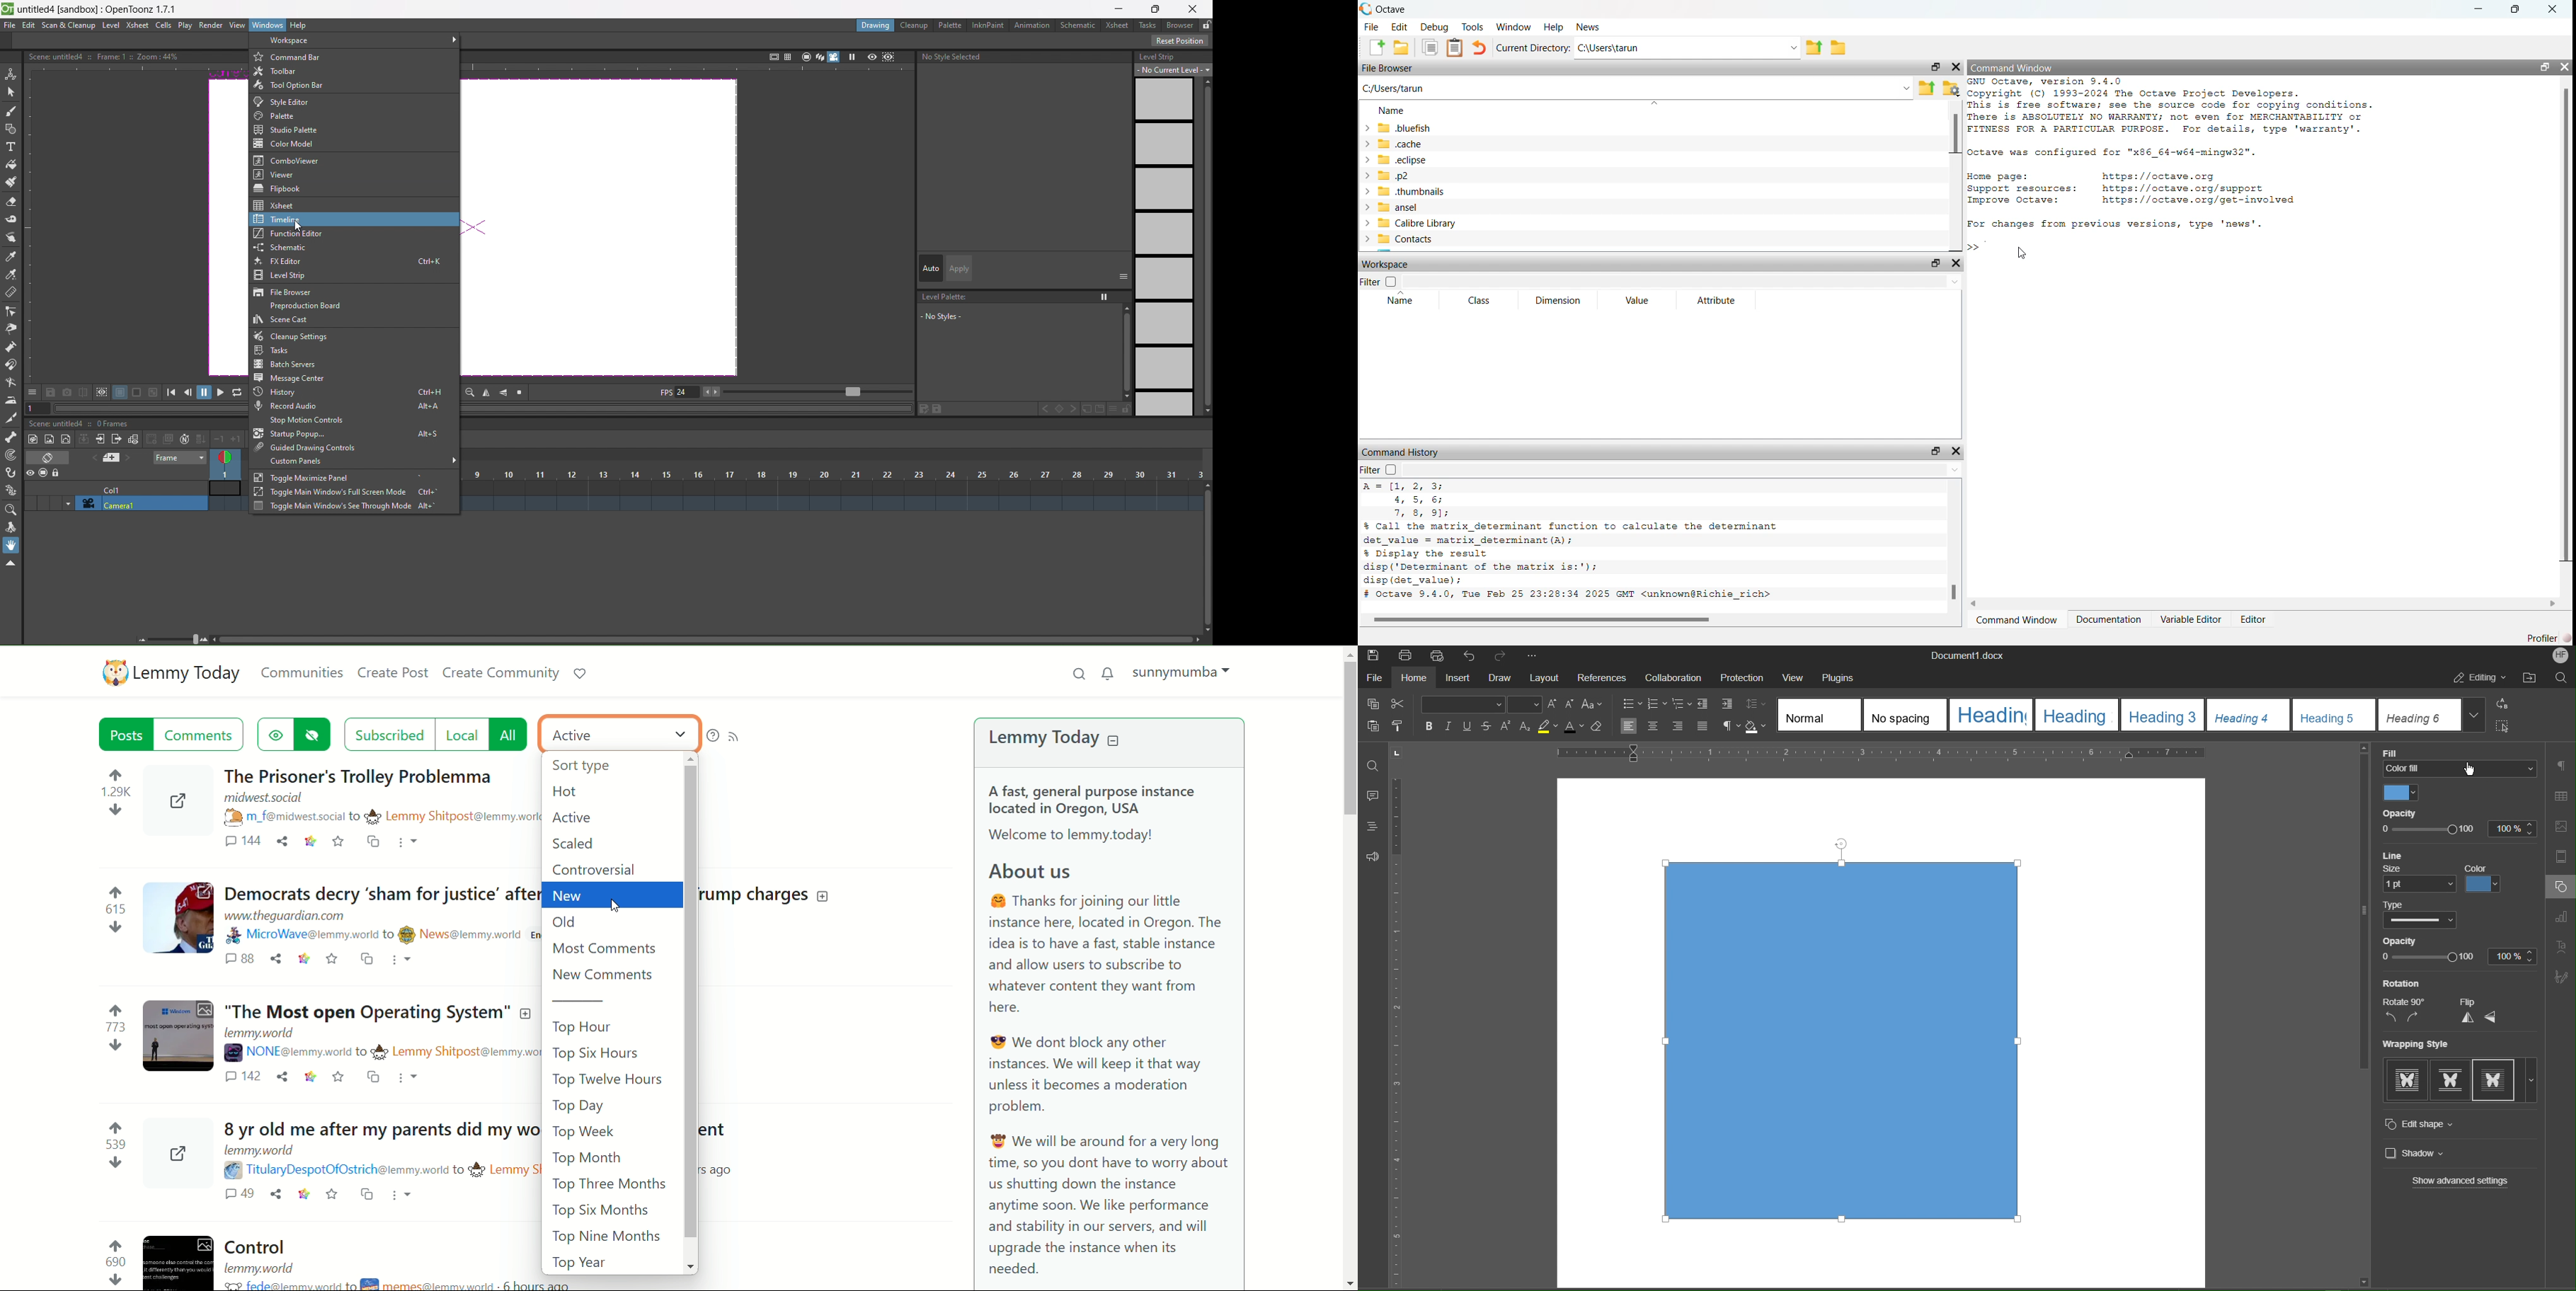 The height and width of the screenshot is (1316, 2576). I want to click on Show advanced settings, so click(2458, 1182).